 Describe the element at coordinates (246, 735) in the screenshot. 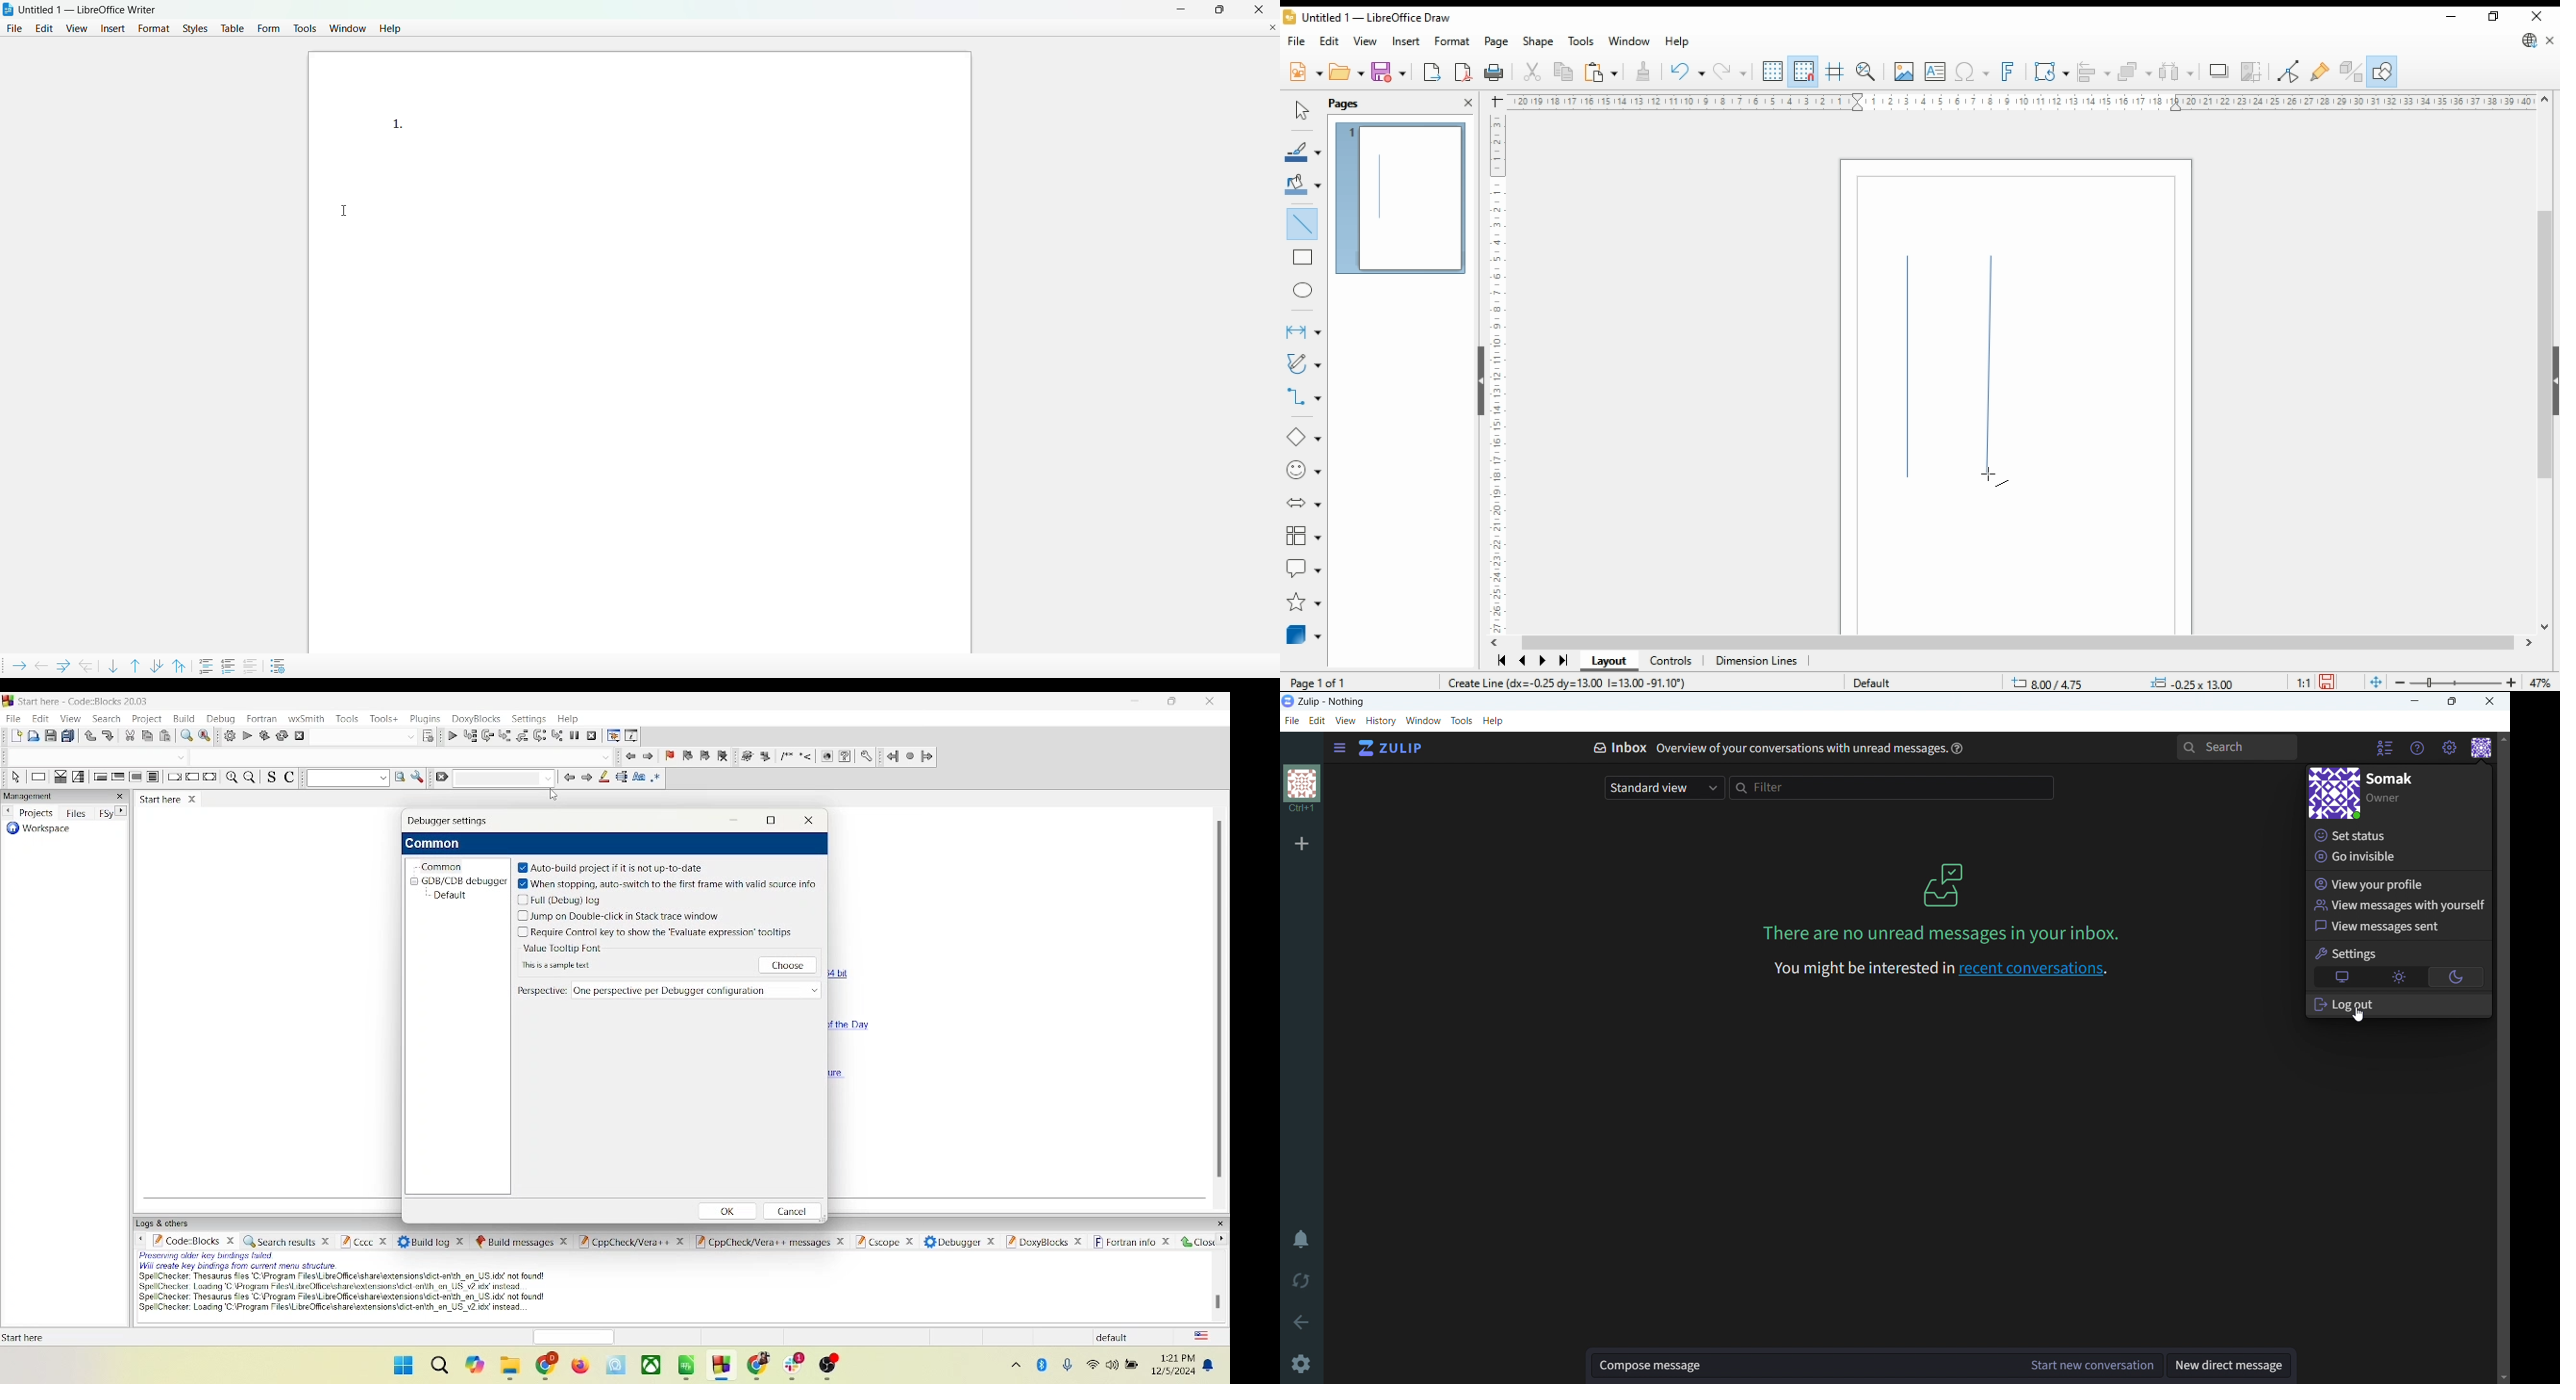

I see `run` at that location.